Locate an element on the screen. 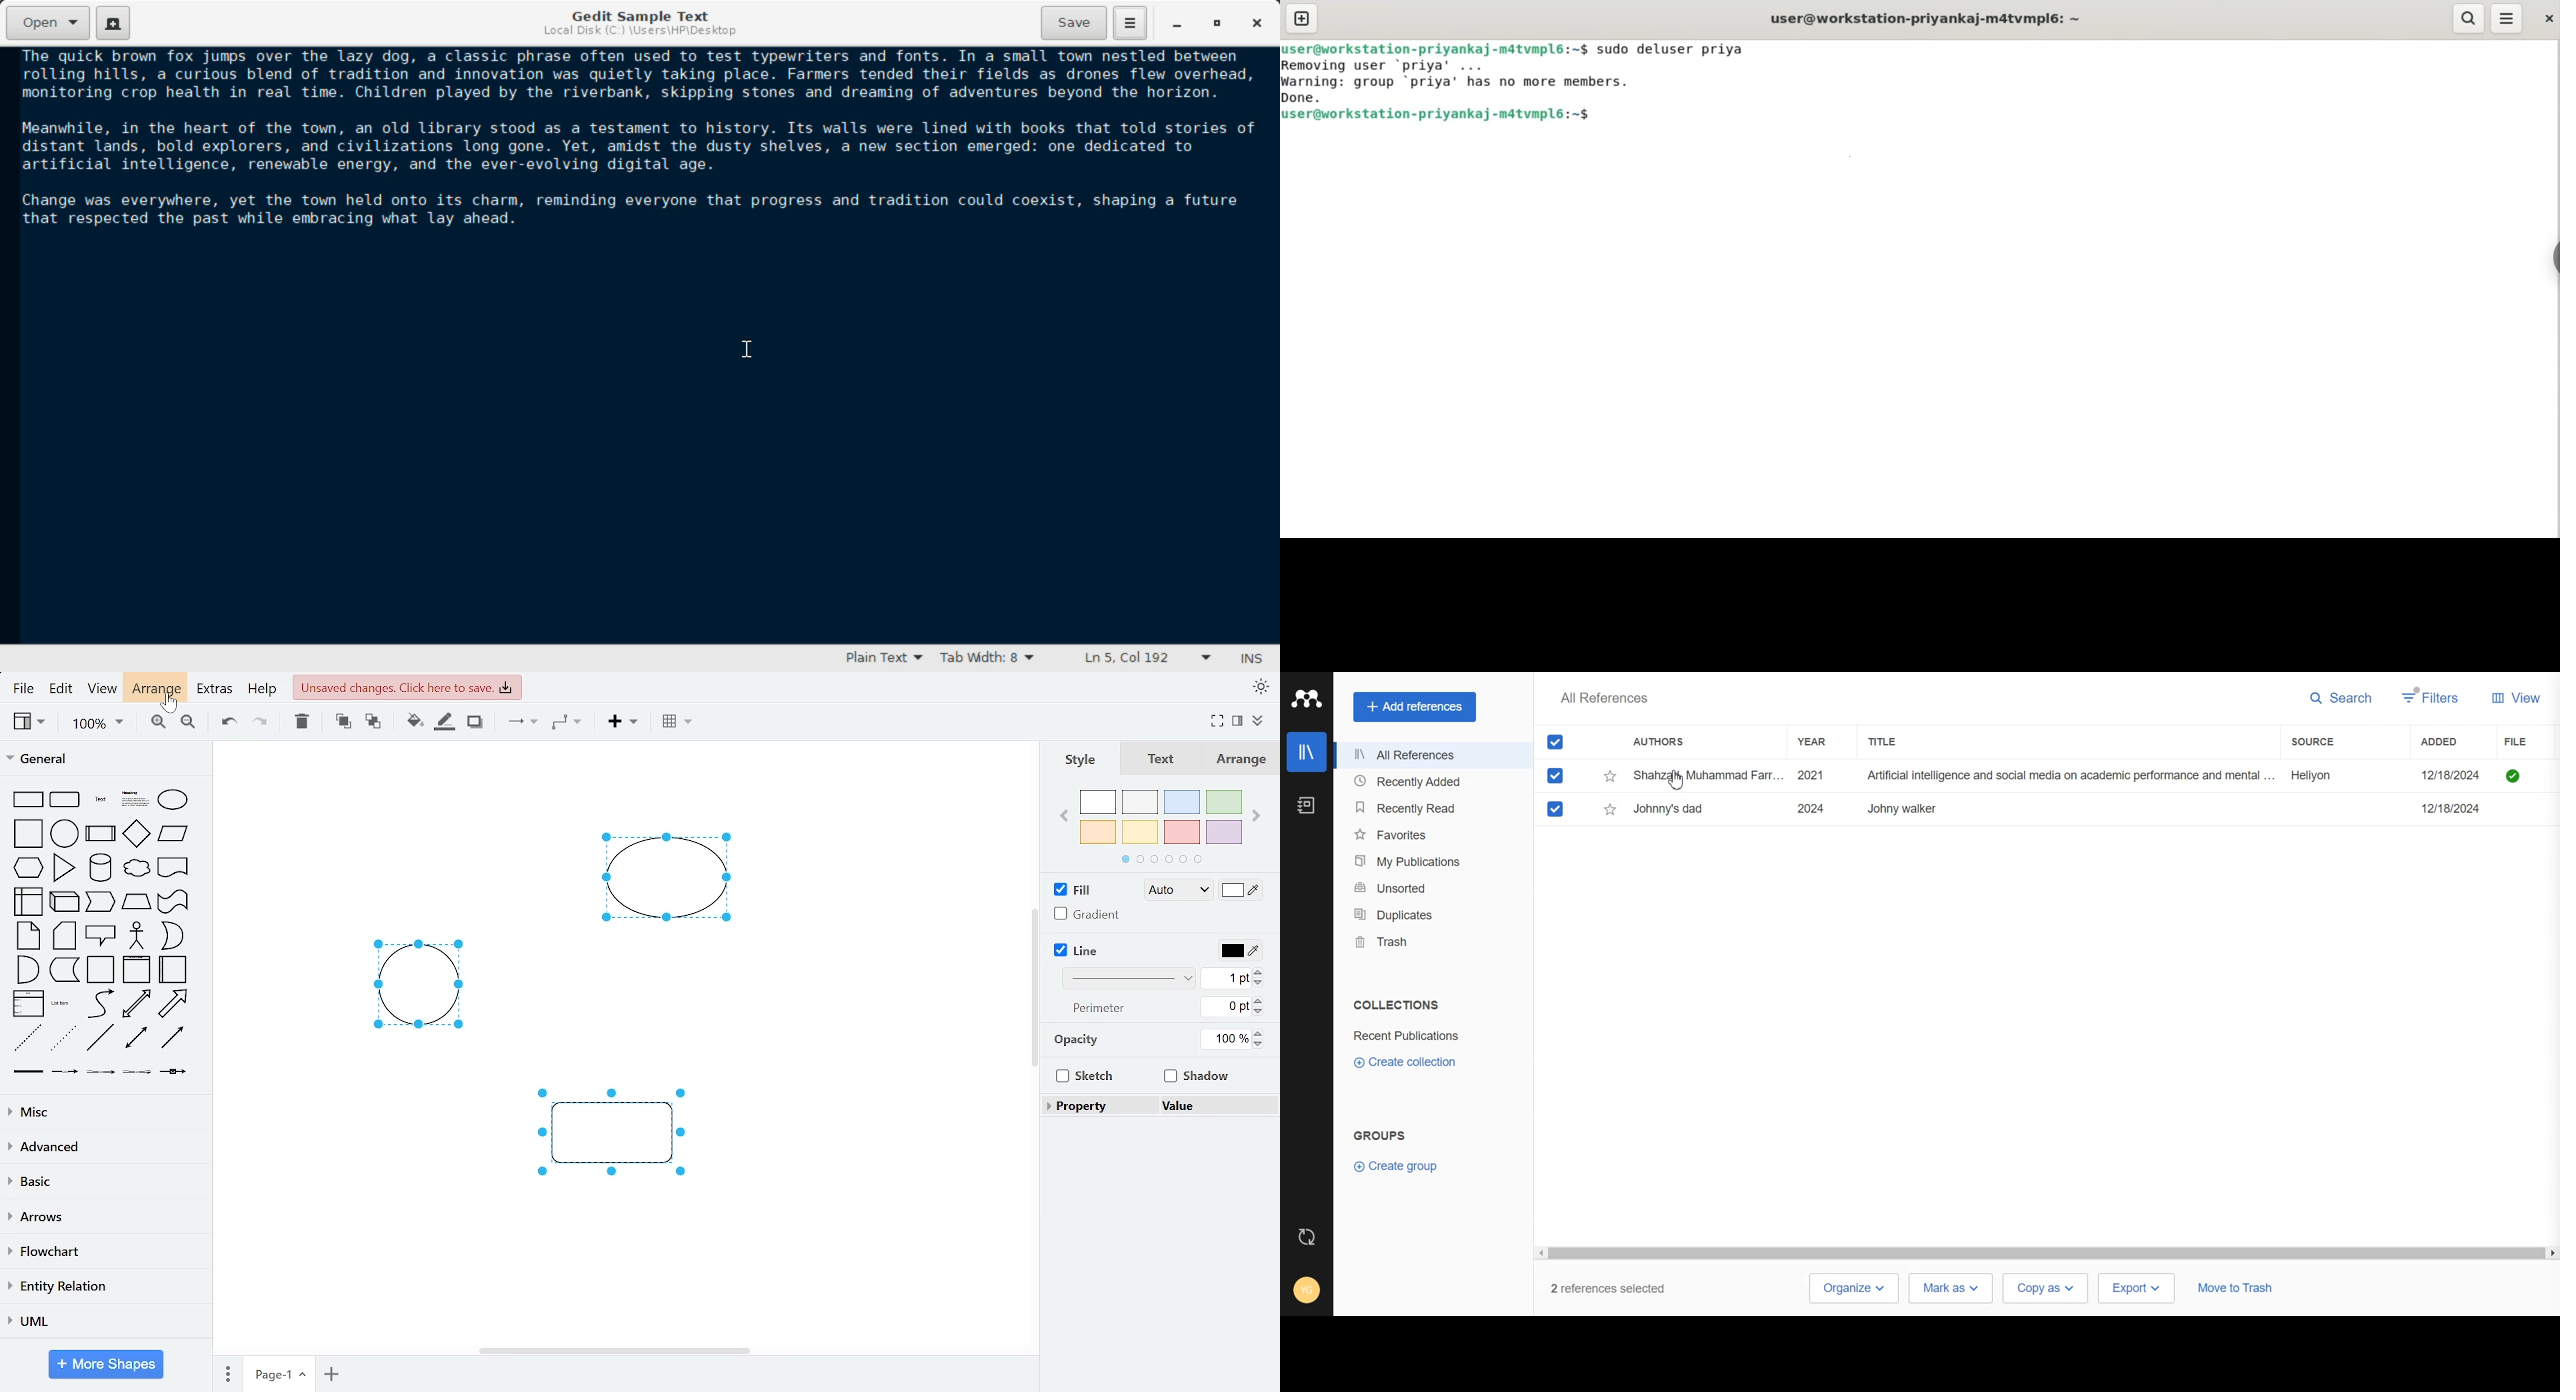 The width and height of the screenshot is (2576, 1400). fill style is located at coordinates (1175, 891).